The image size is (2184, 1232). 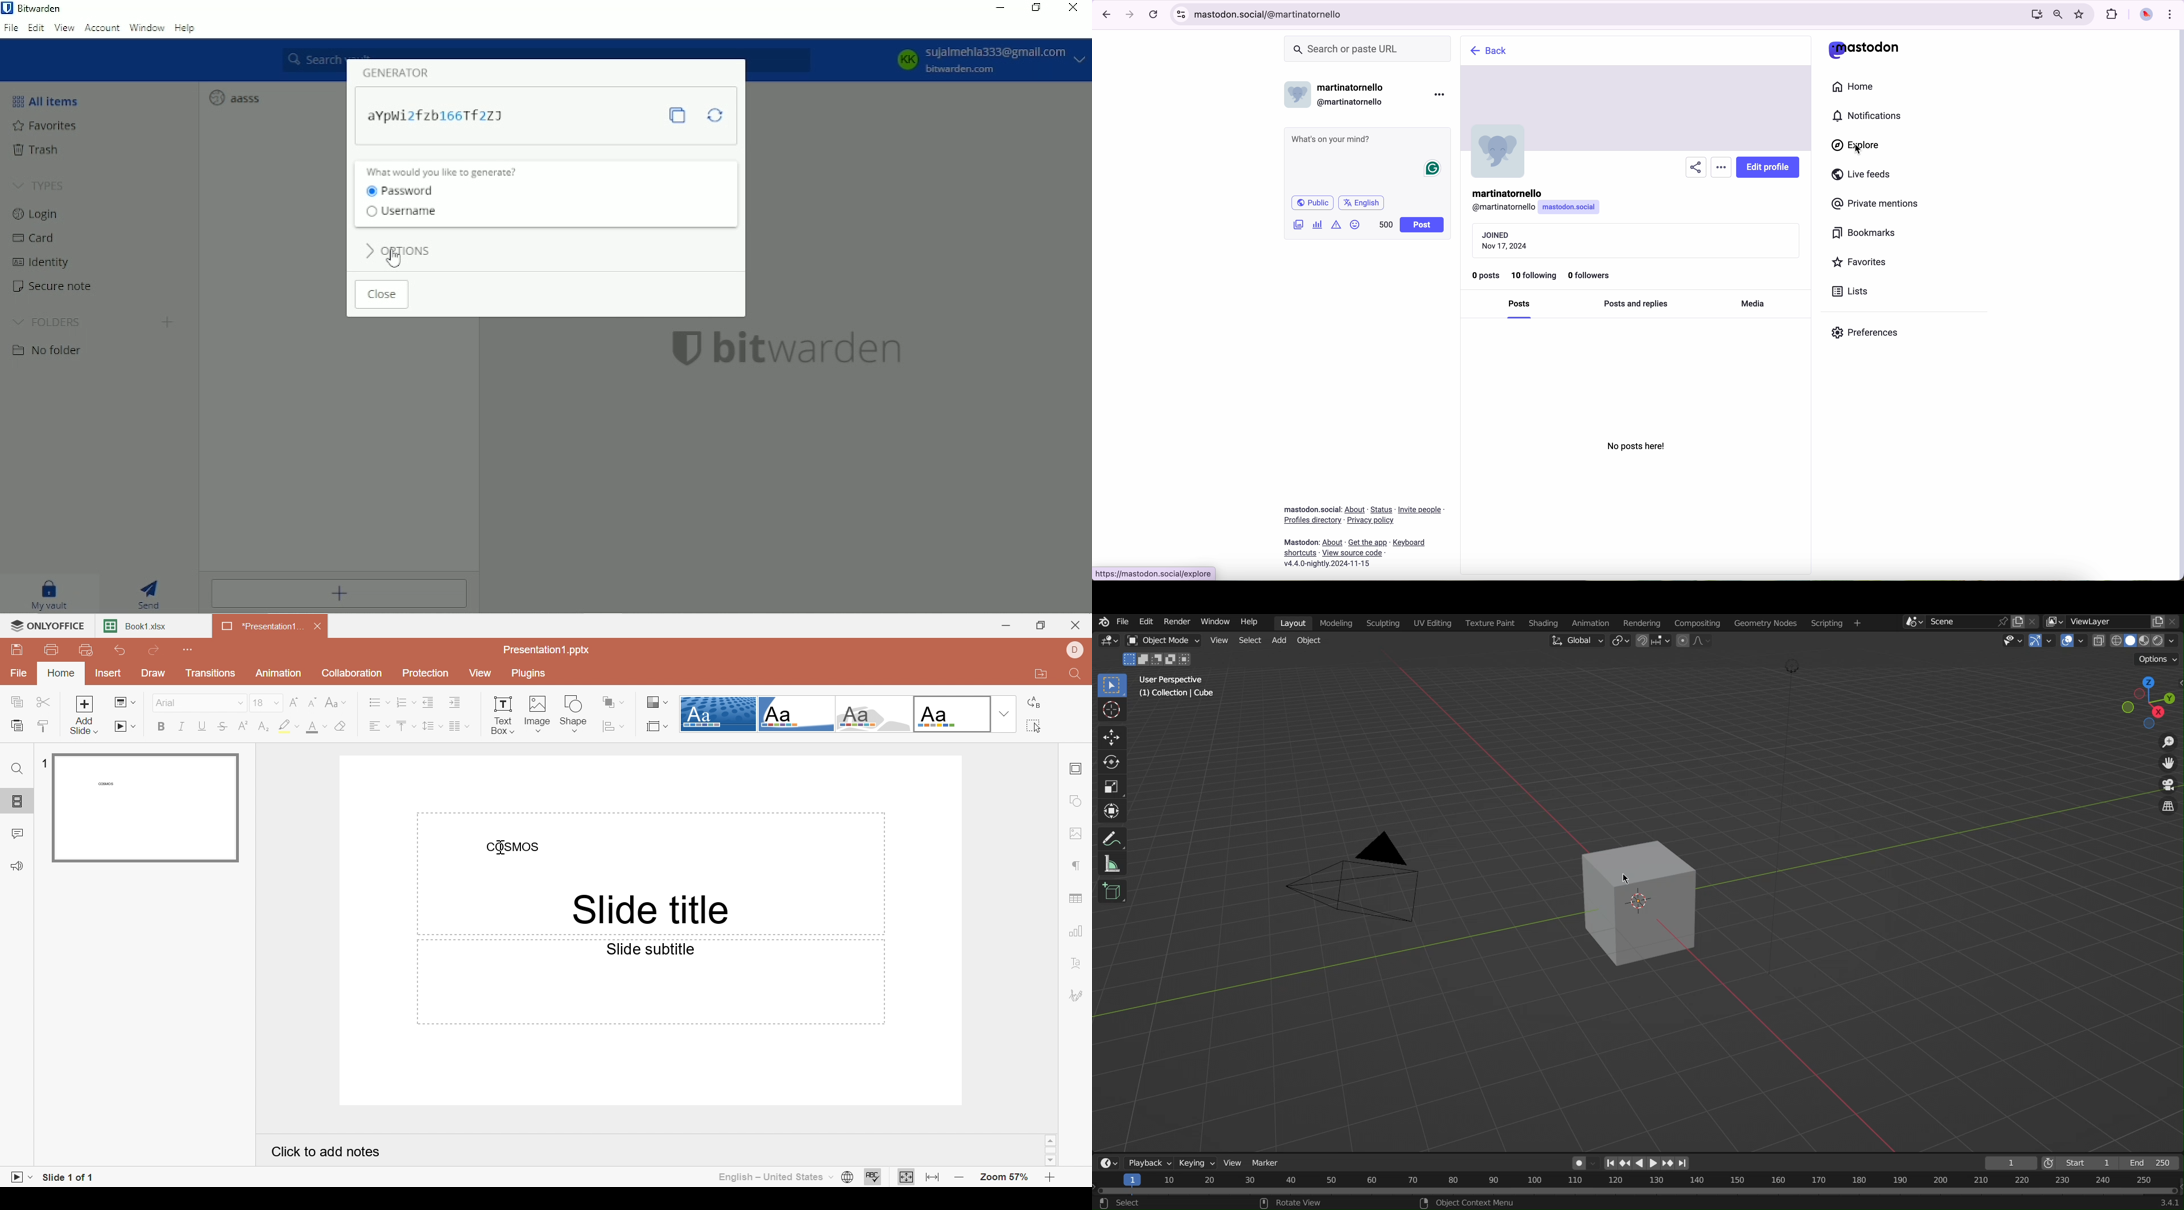 I want to click on Image, so click(x=538, y=716).